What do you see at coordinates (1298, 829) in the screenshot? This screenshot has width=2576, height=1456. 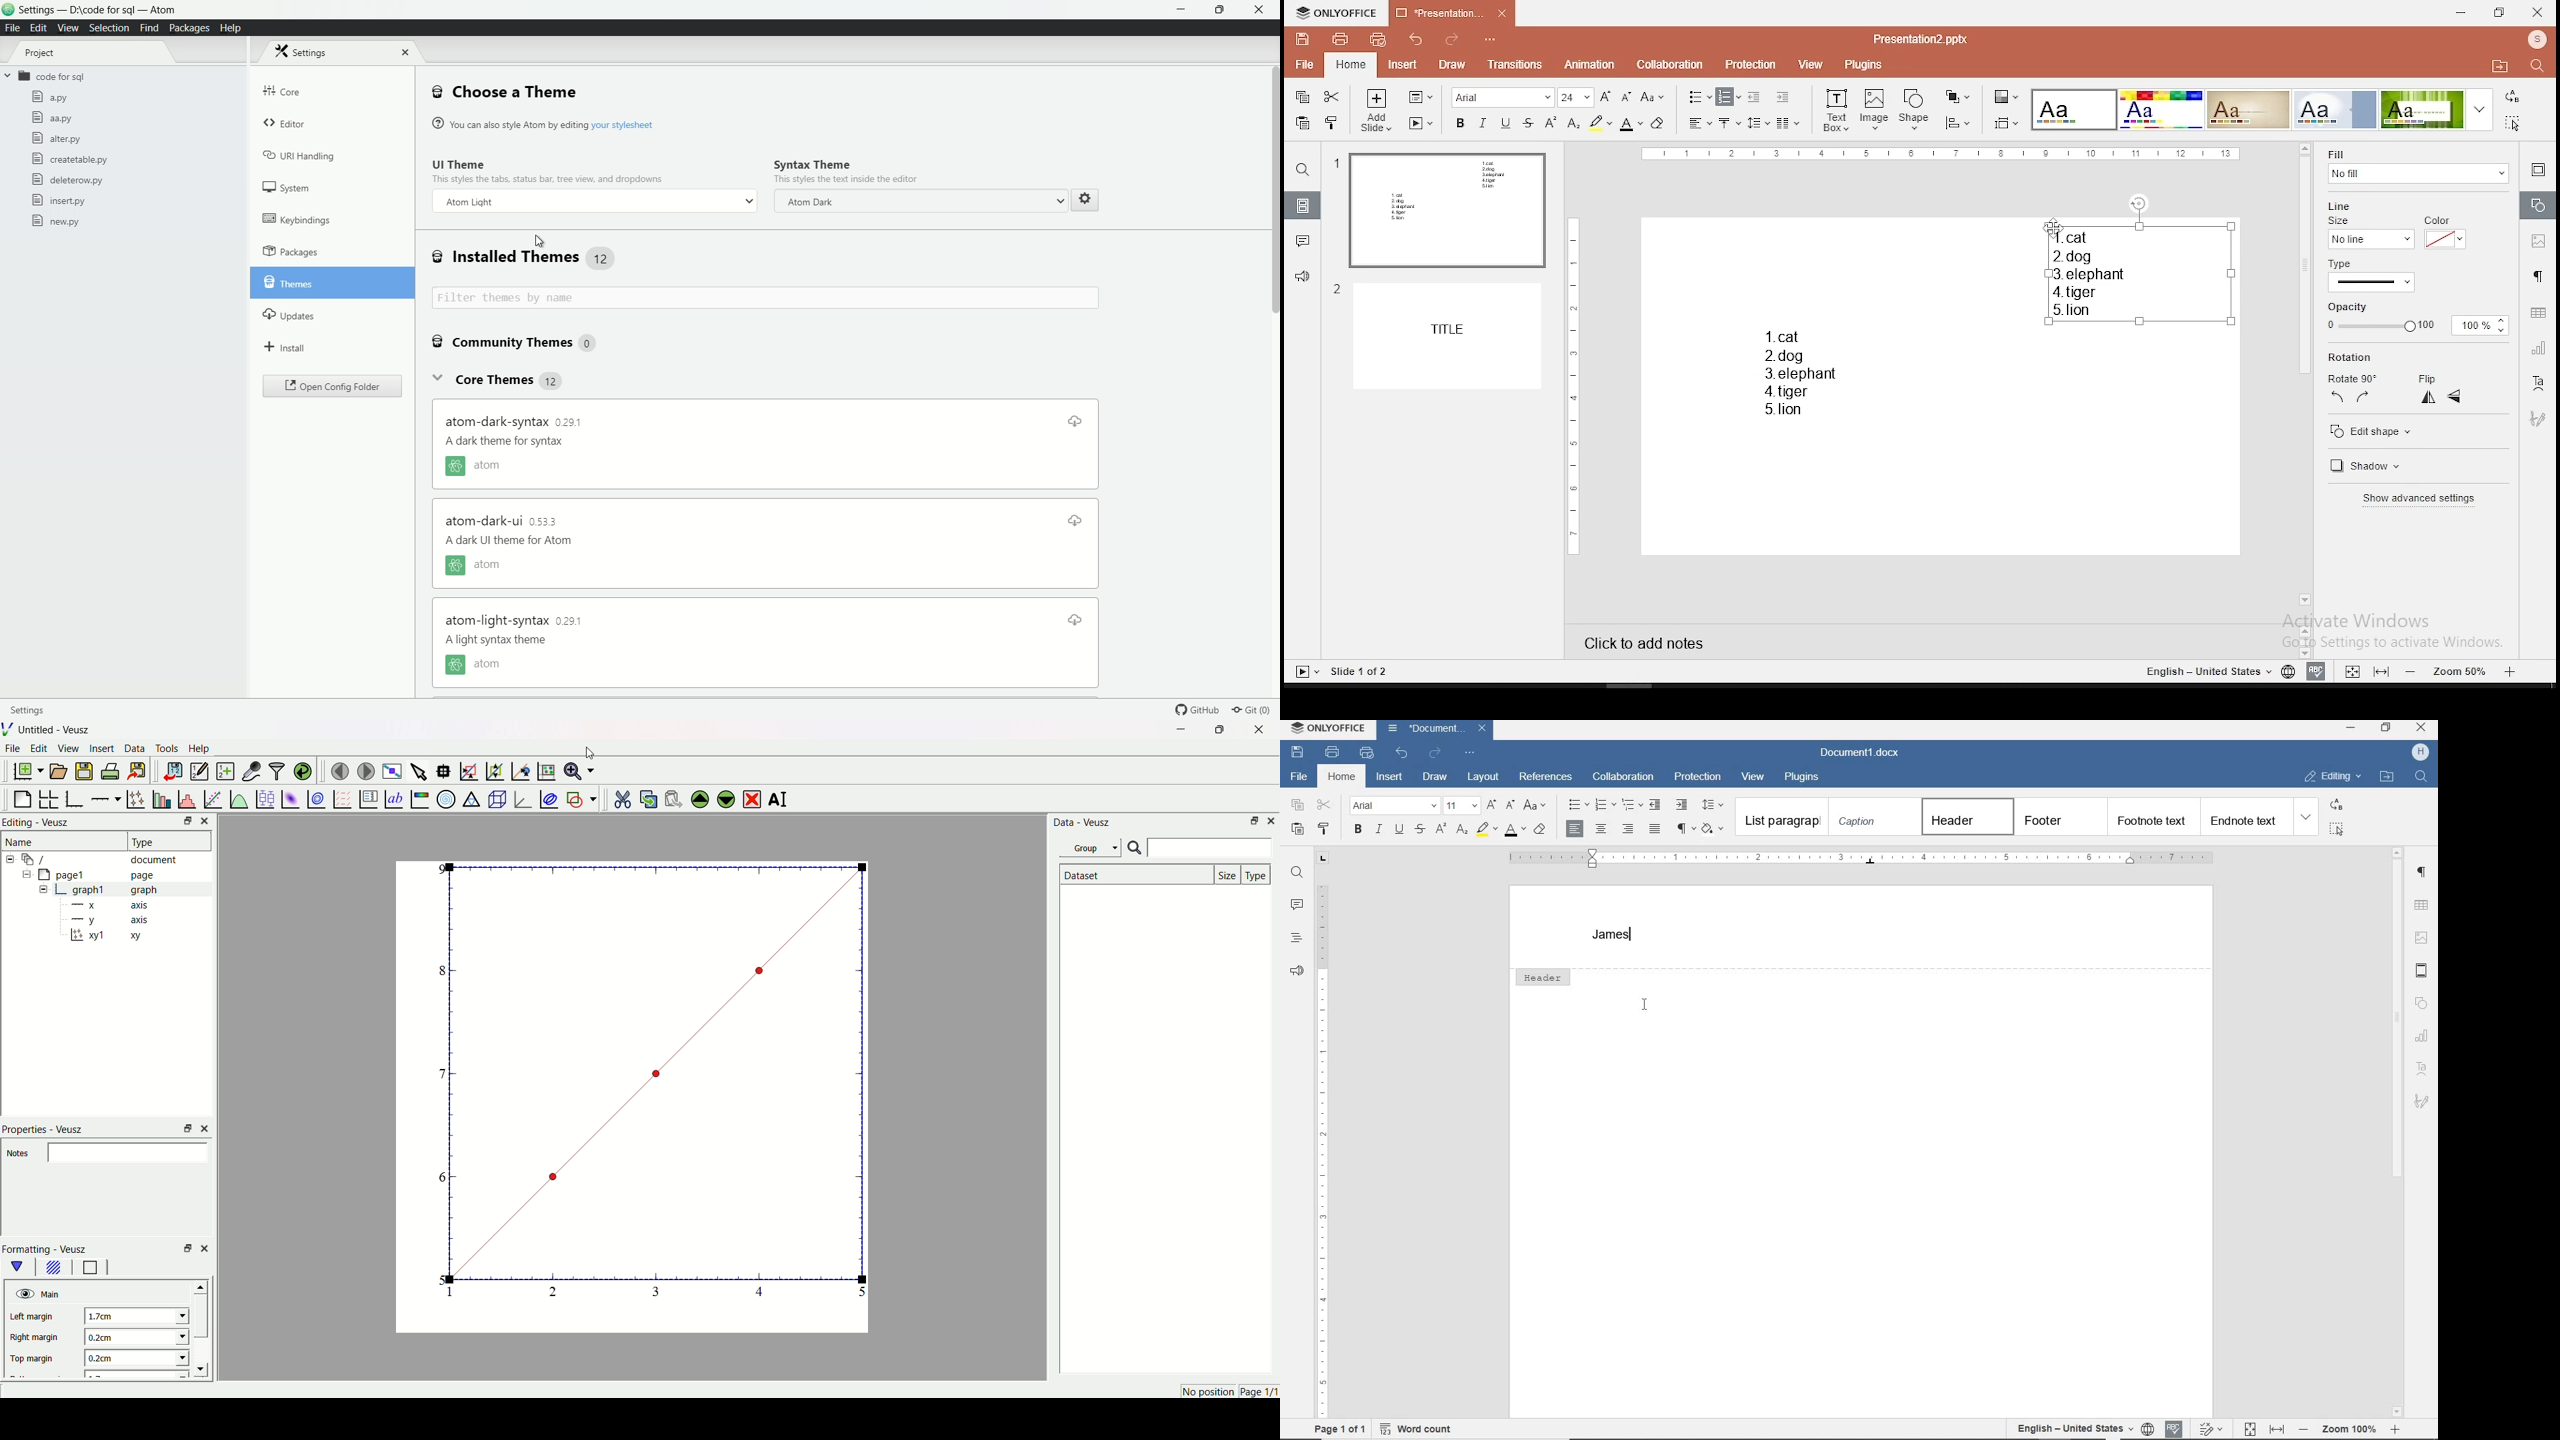 I see `paste` at bounding box center [1298, 829].